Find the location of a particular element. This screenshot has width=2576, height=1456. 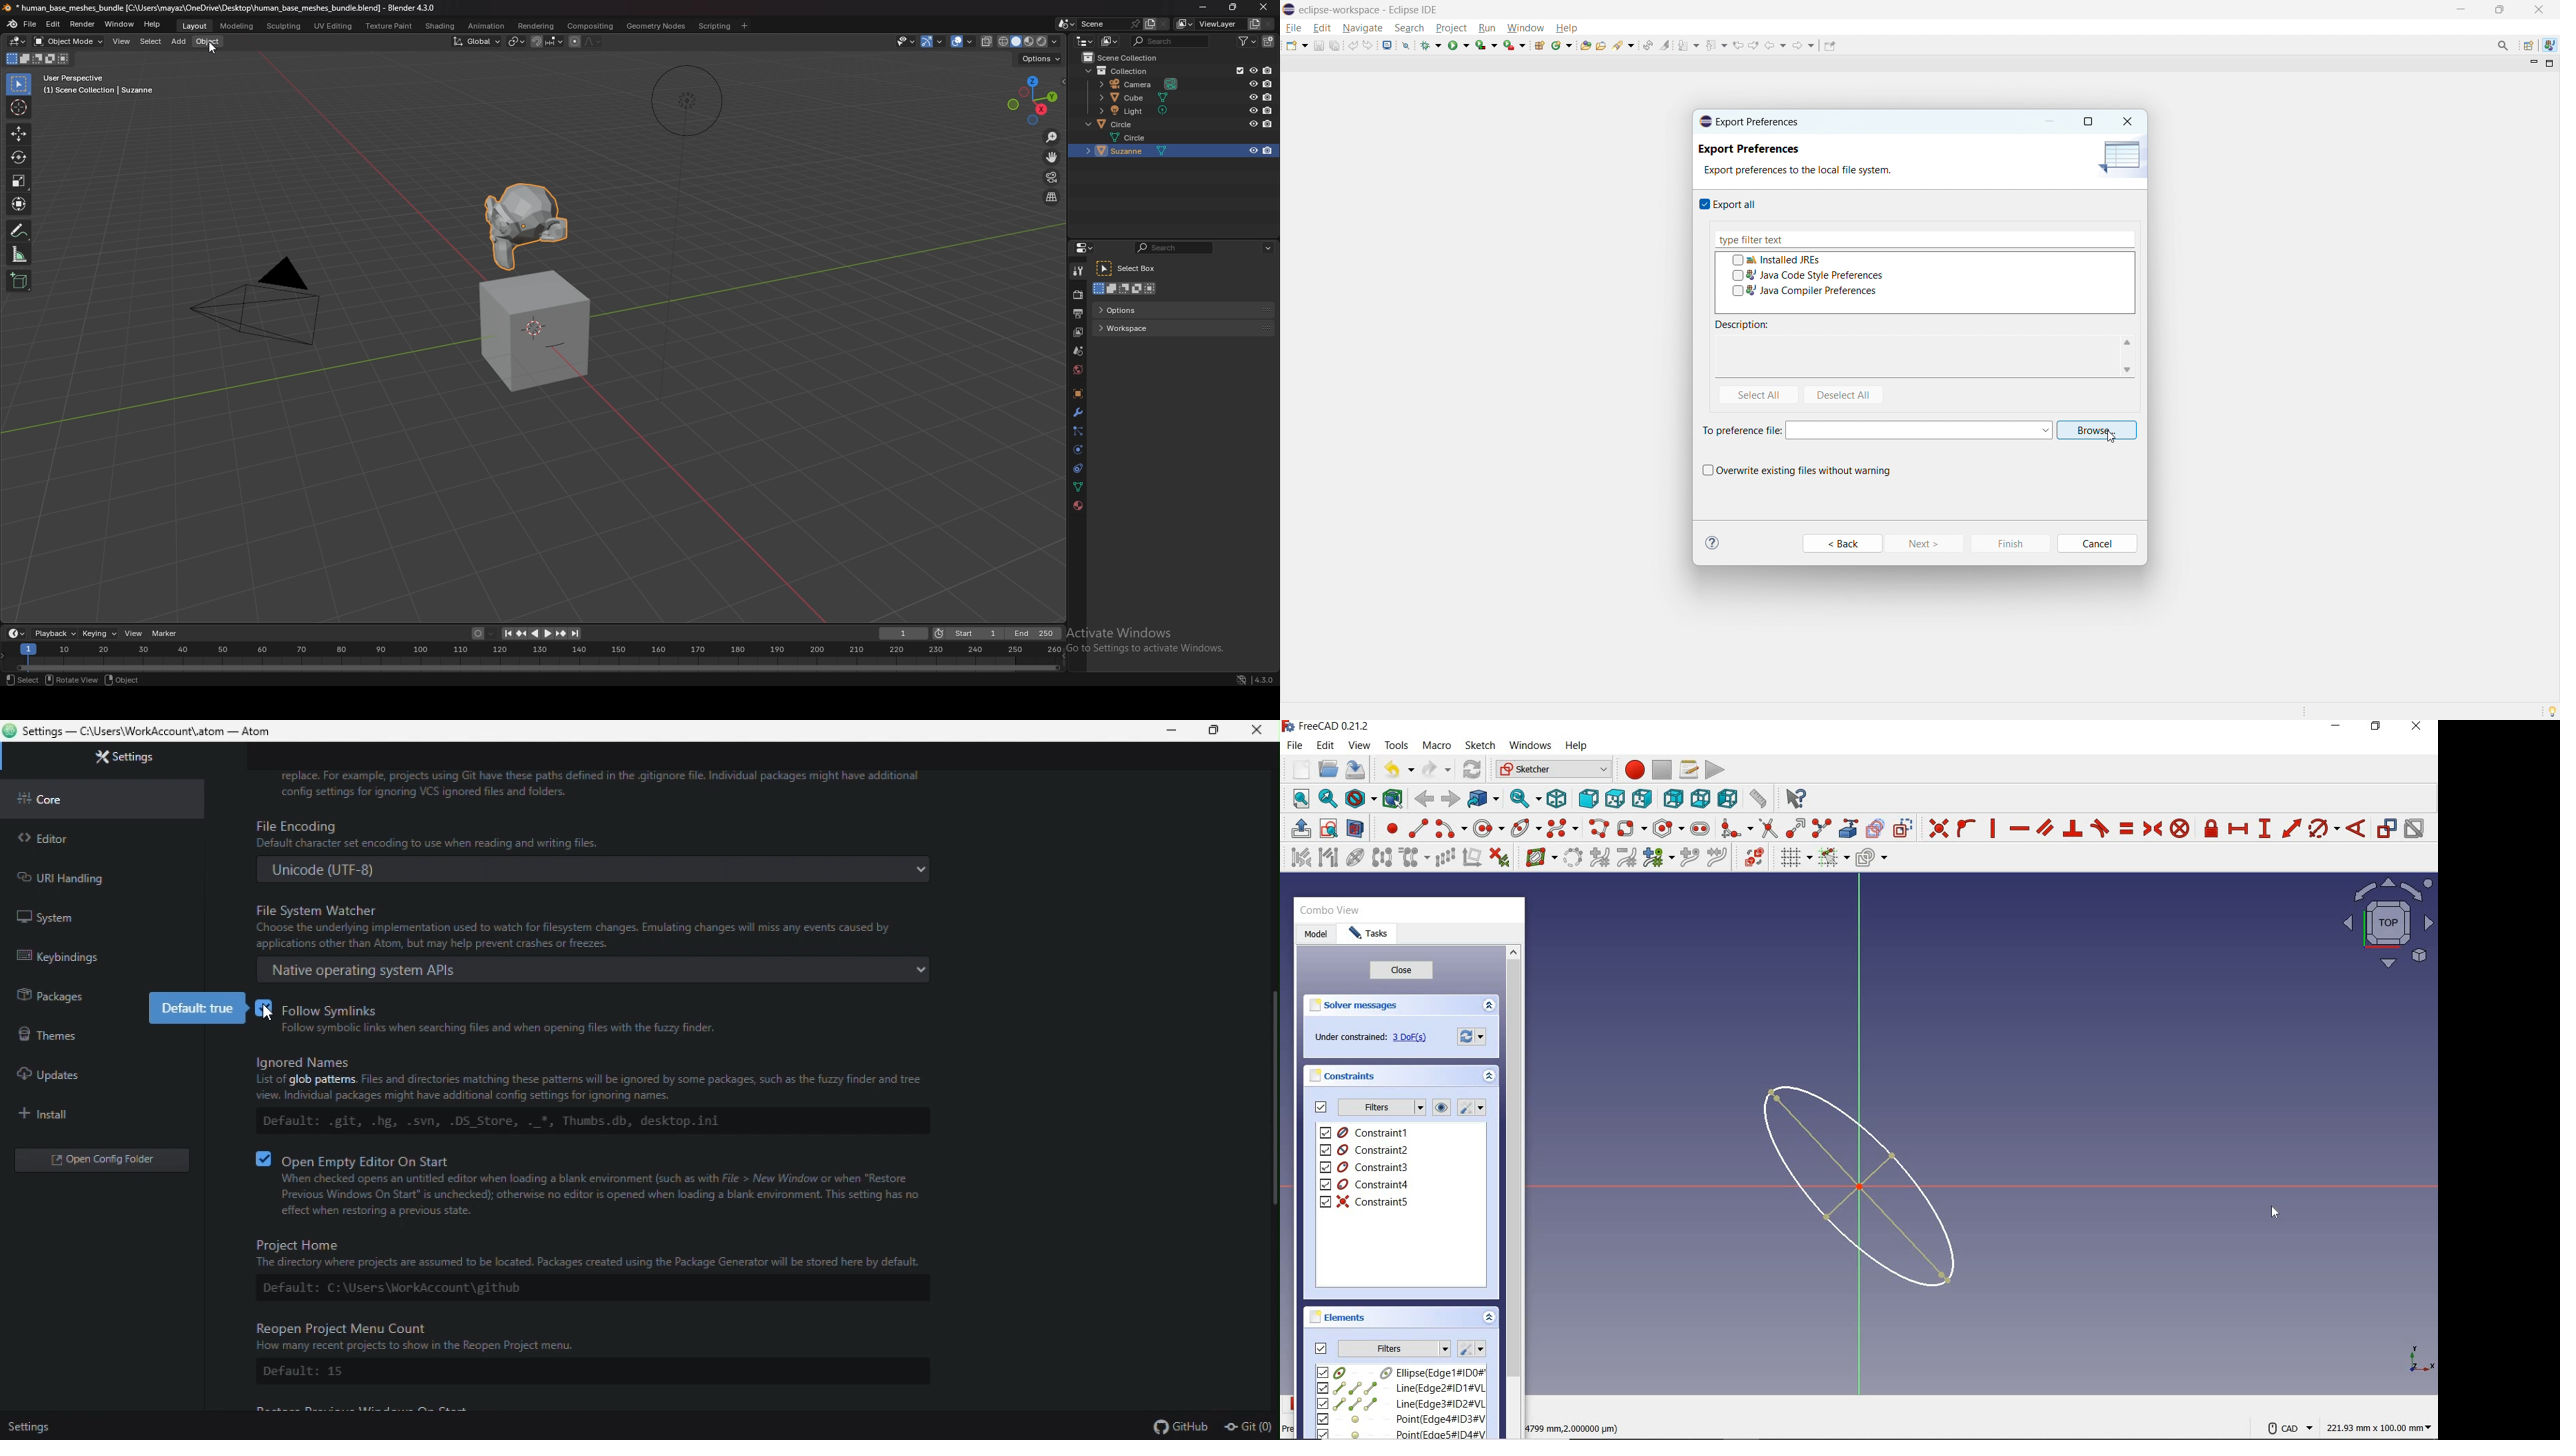

constraint2 is located at coordinates (1366, 1150).